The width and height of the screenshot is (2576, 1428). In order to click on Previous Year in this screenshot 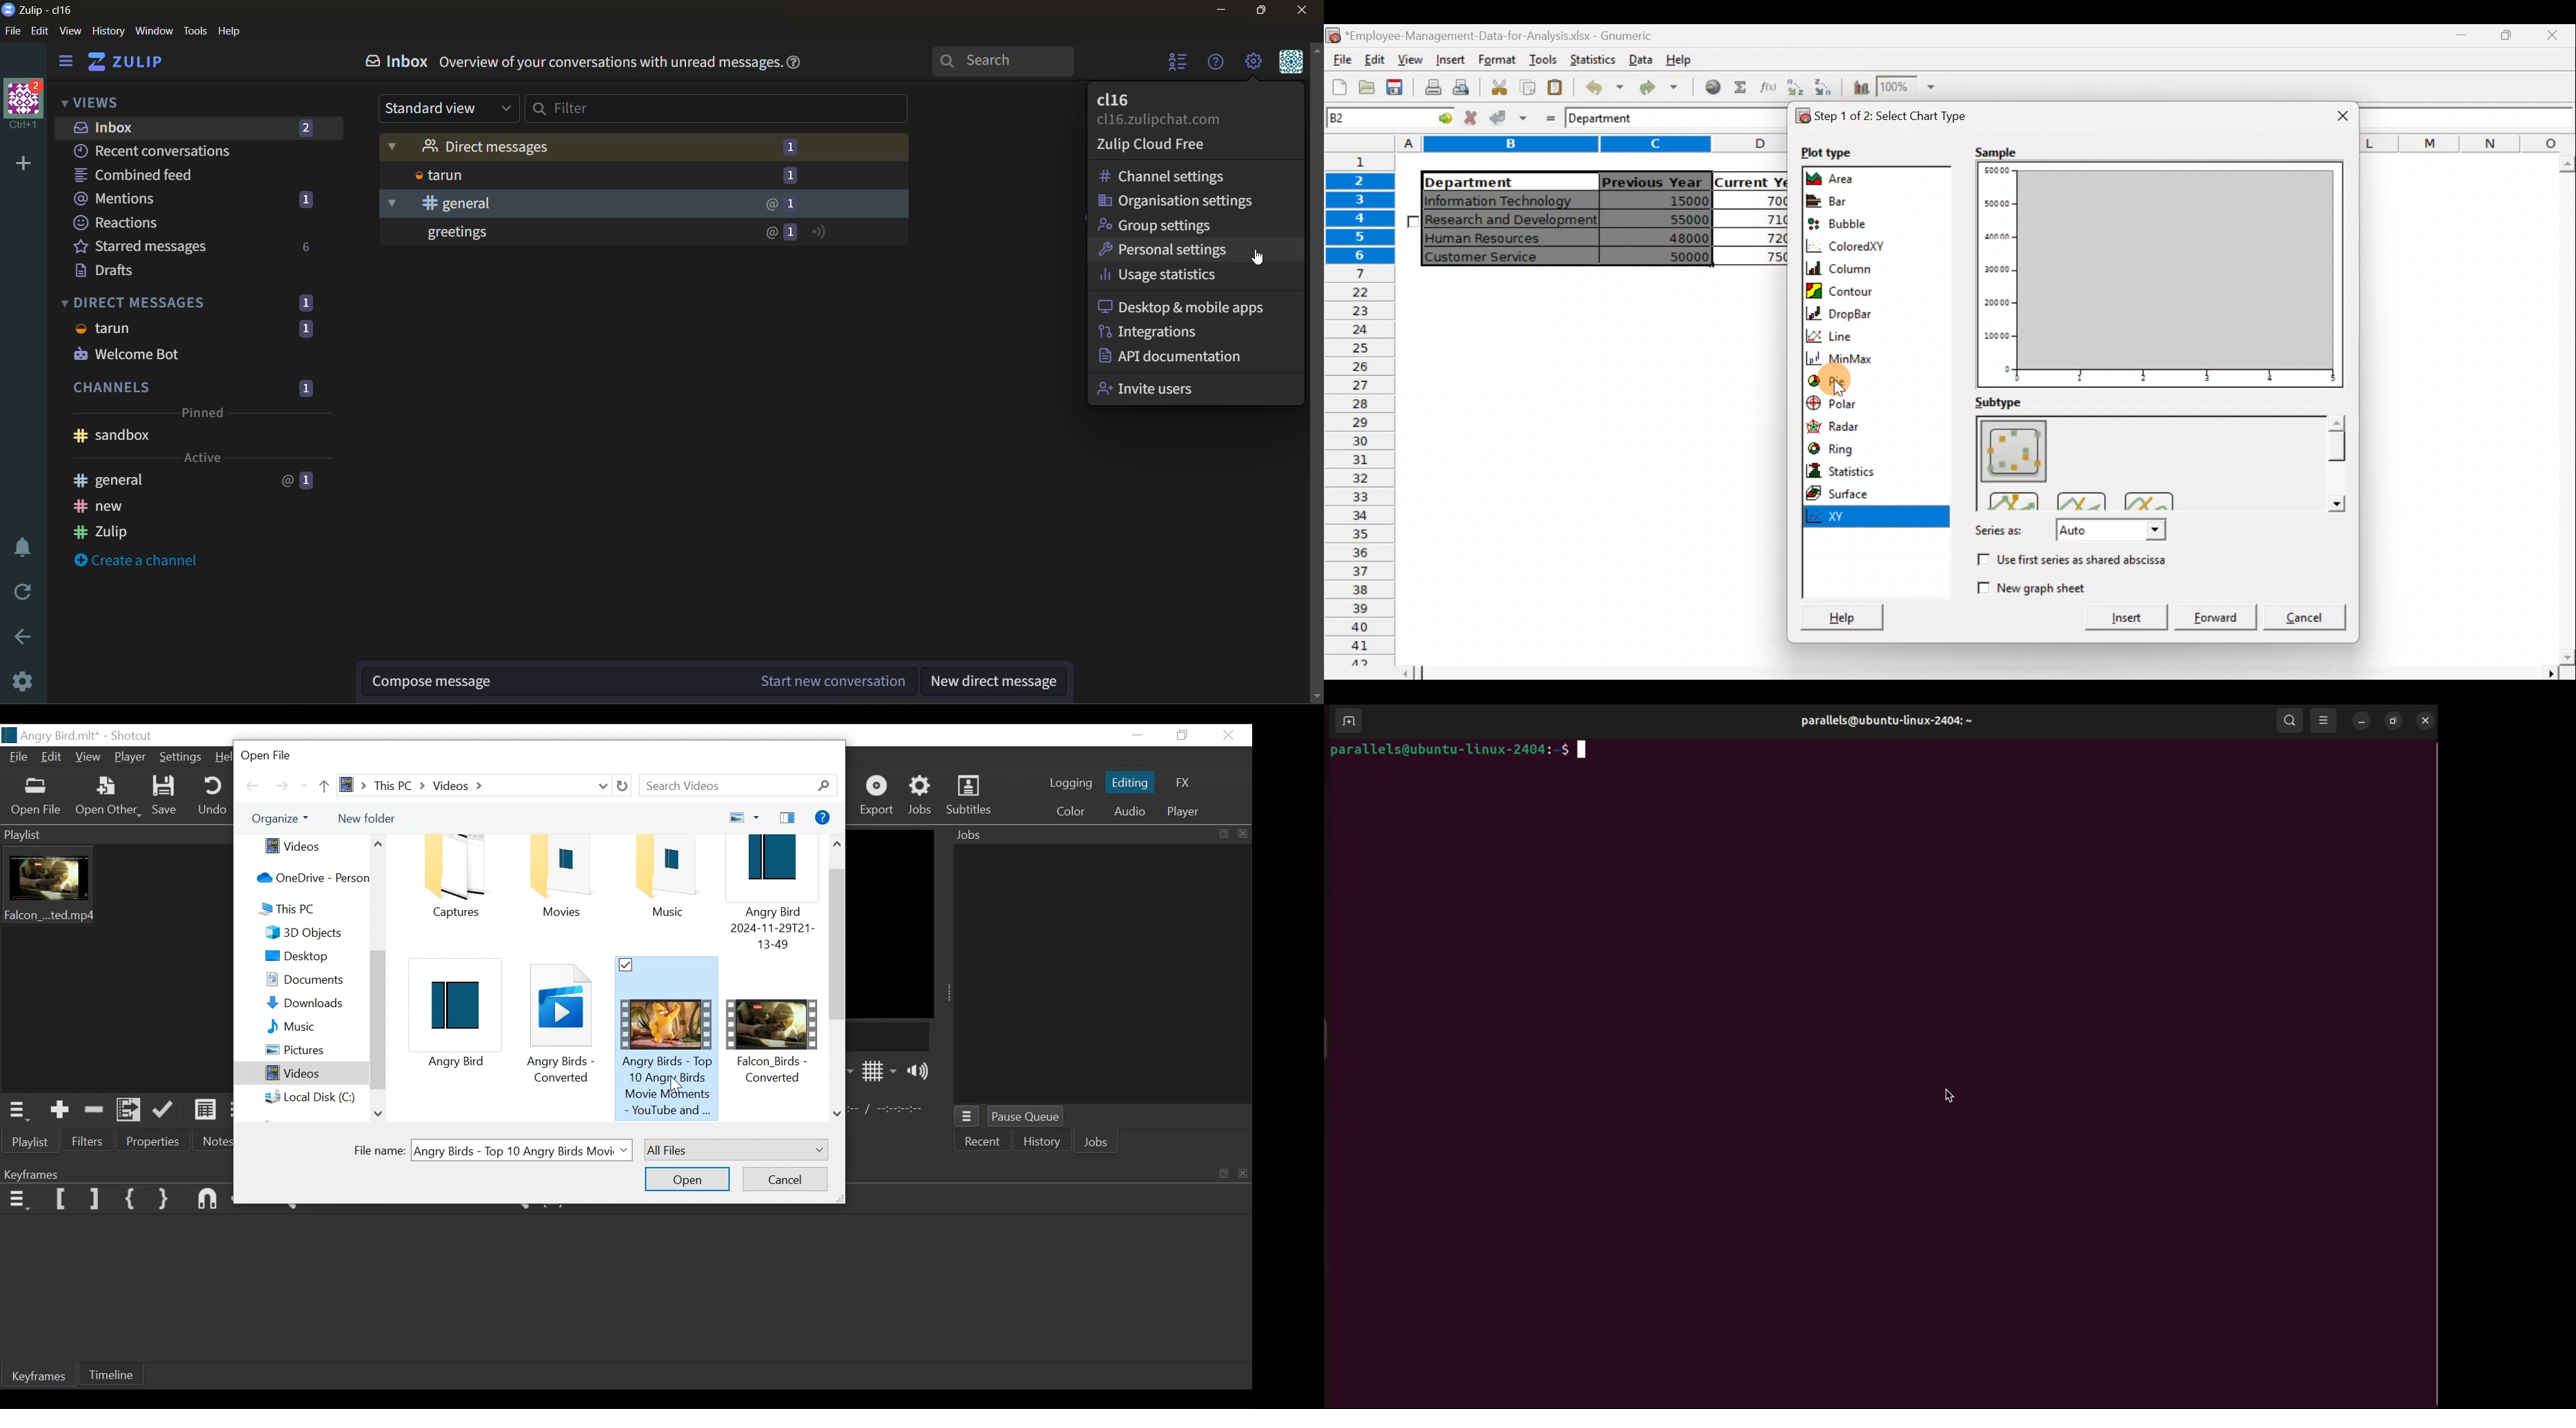, I will do `click(1653, 179)`.